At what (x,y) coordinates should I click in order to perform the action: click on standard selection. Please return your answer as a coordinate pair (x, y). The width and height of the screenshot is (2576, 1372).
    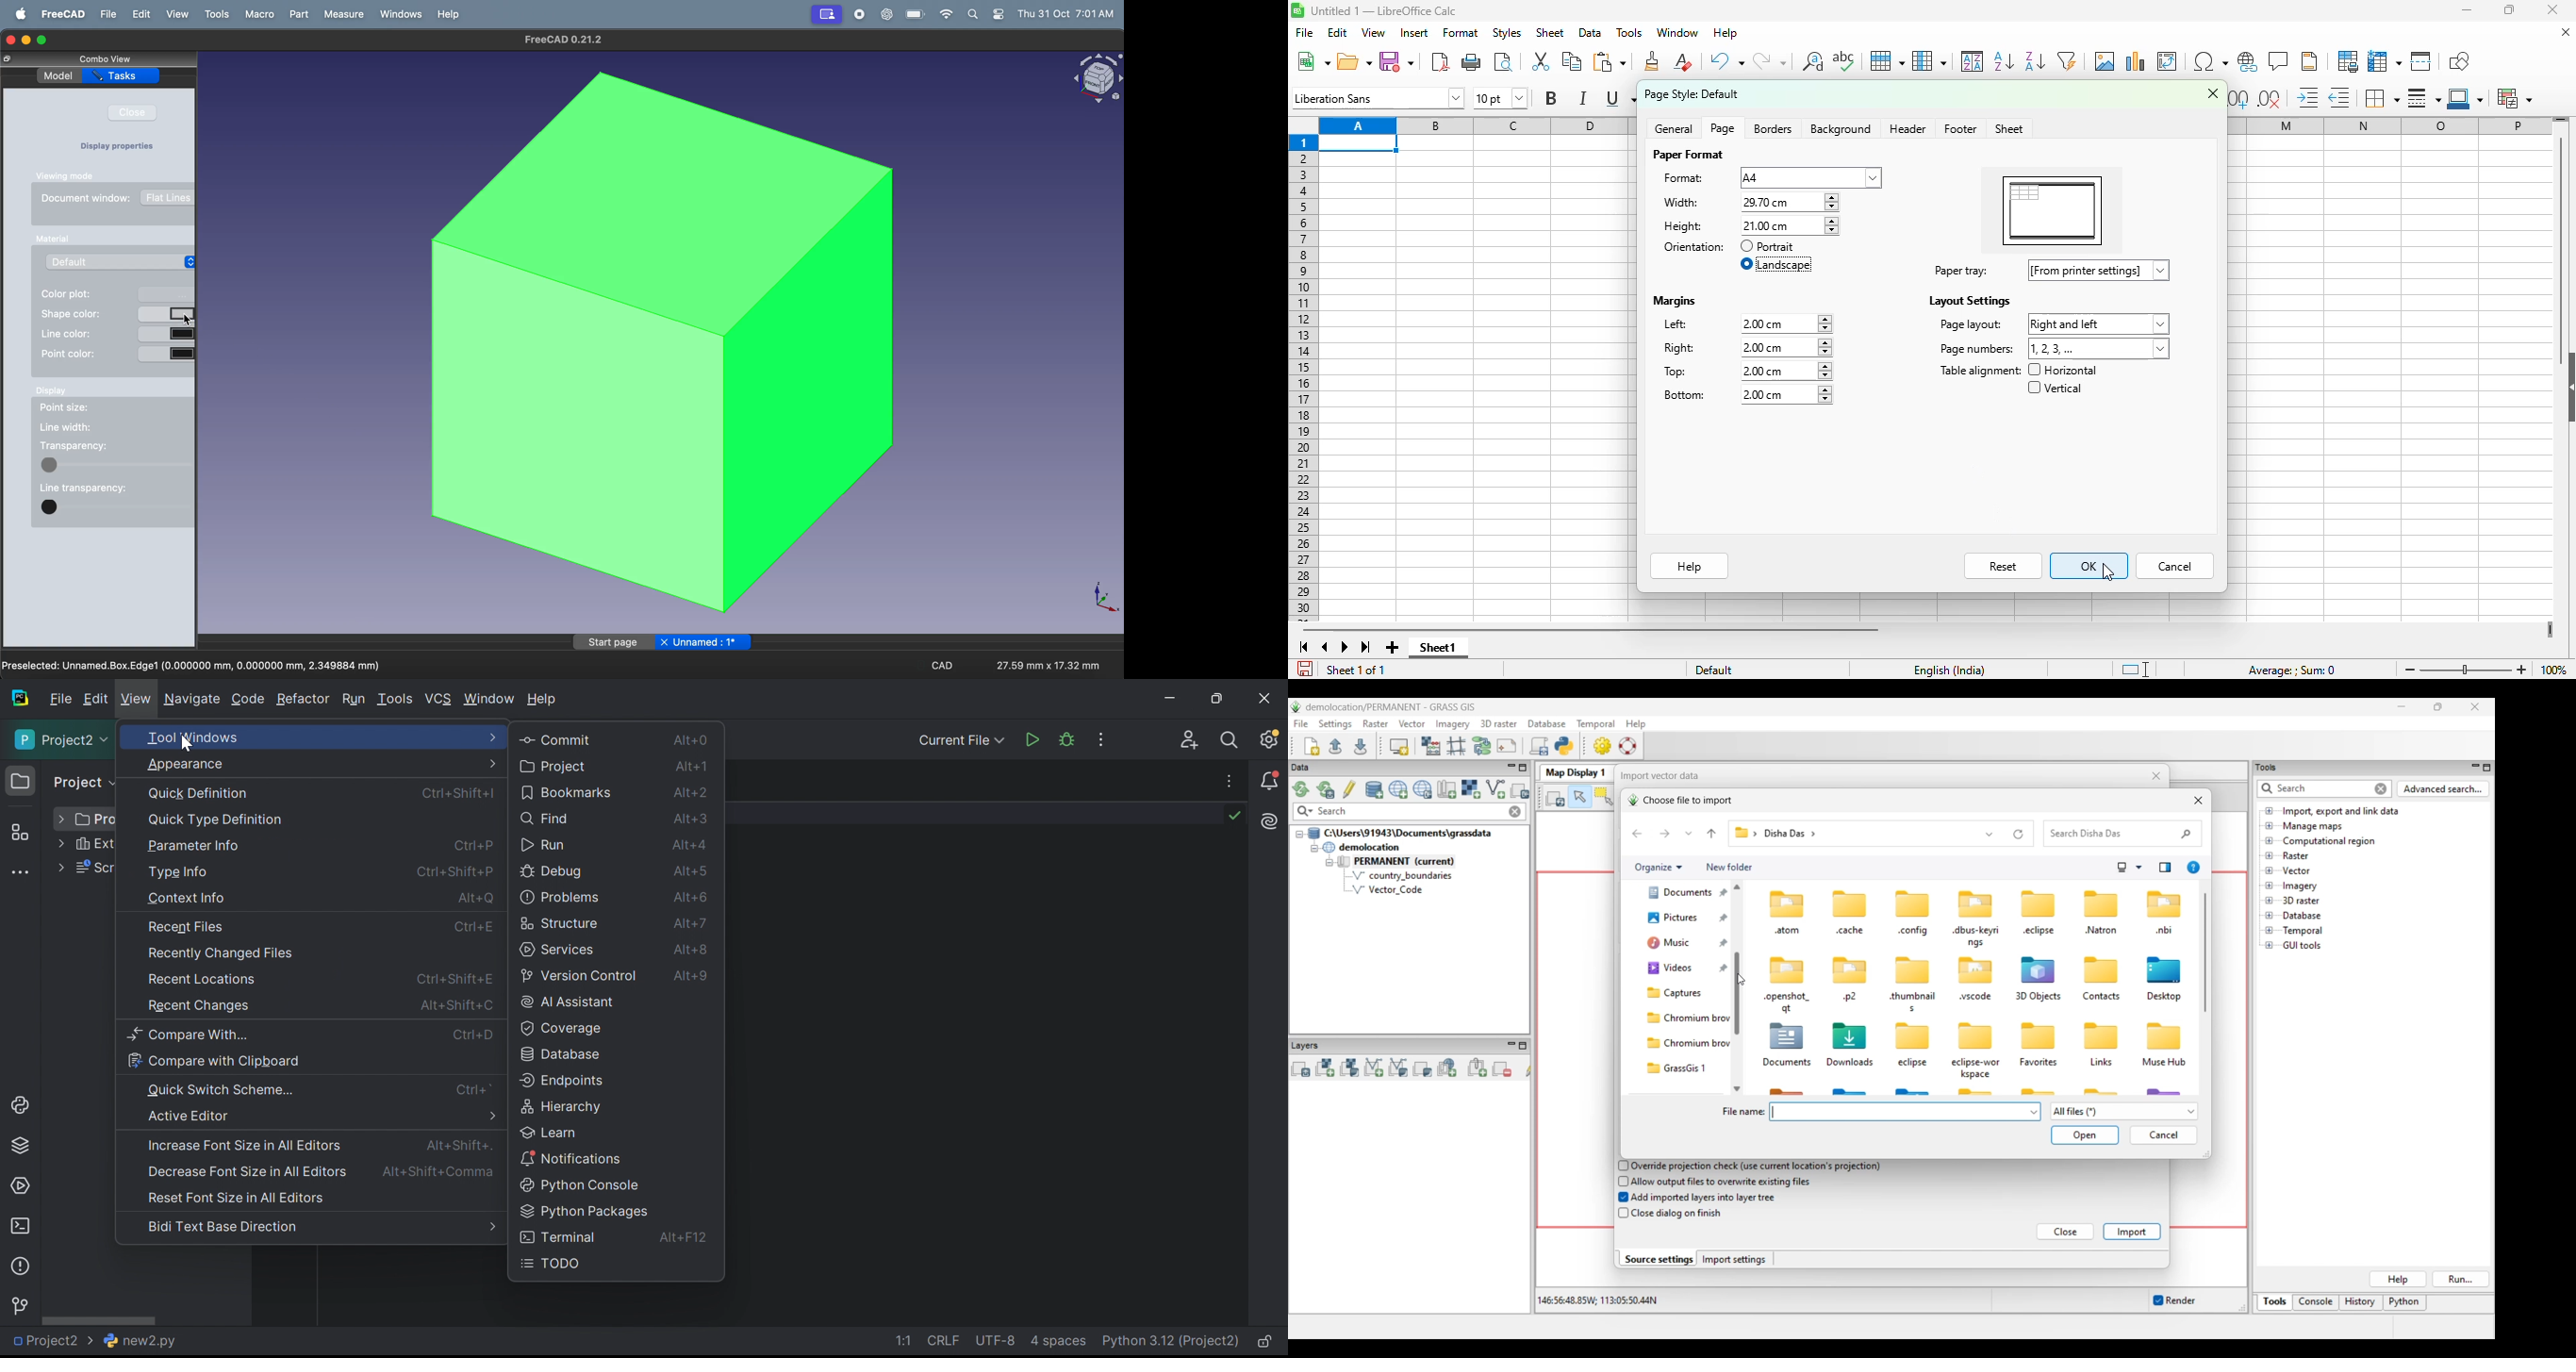
    Looking at the image, I should click on (2134, 669).